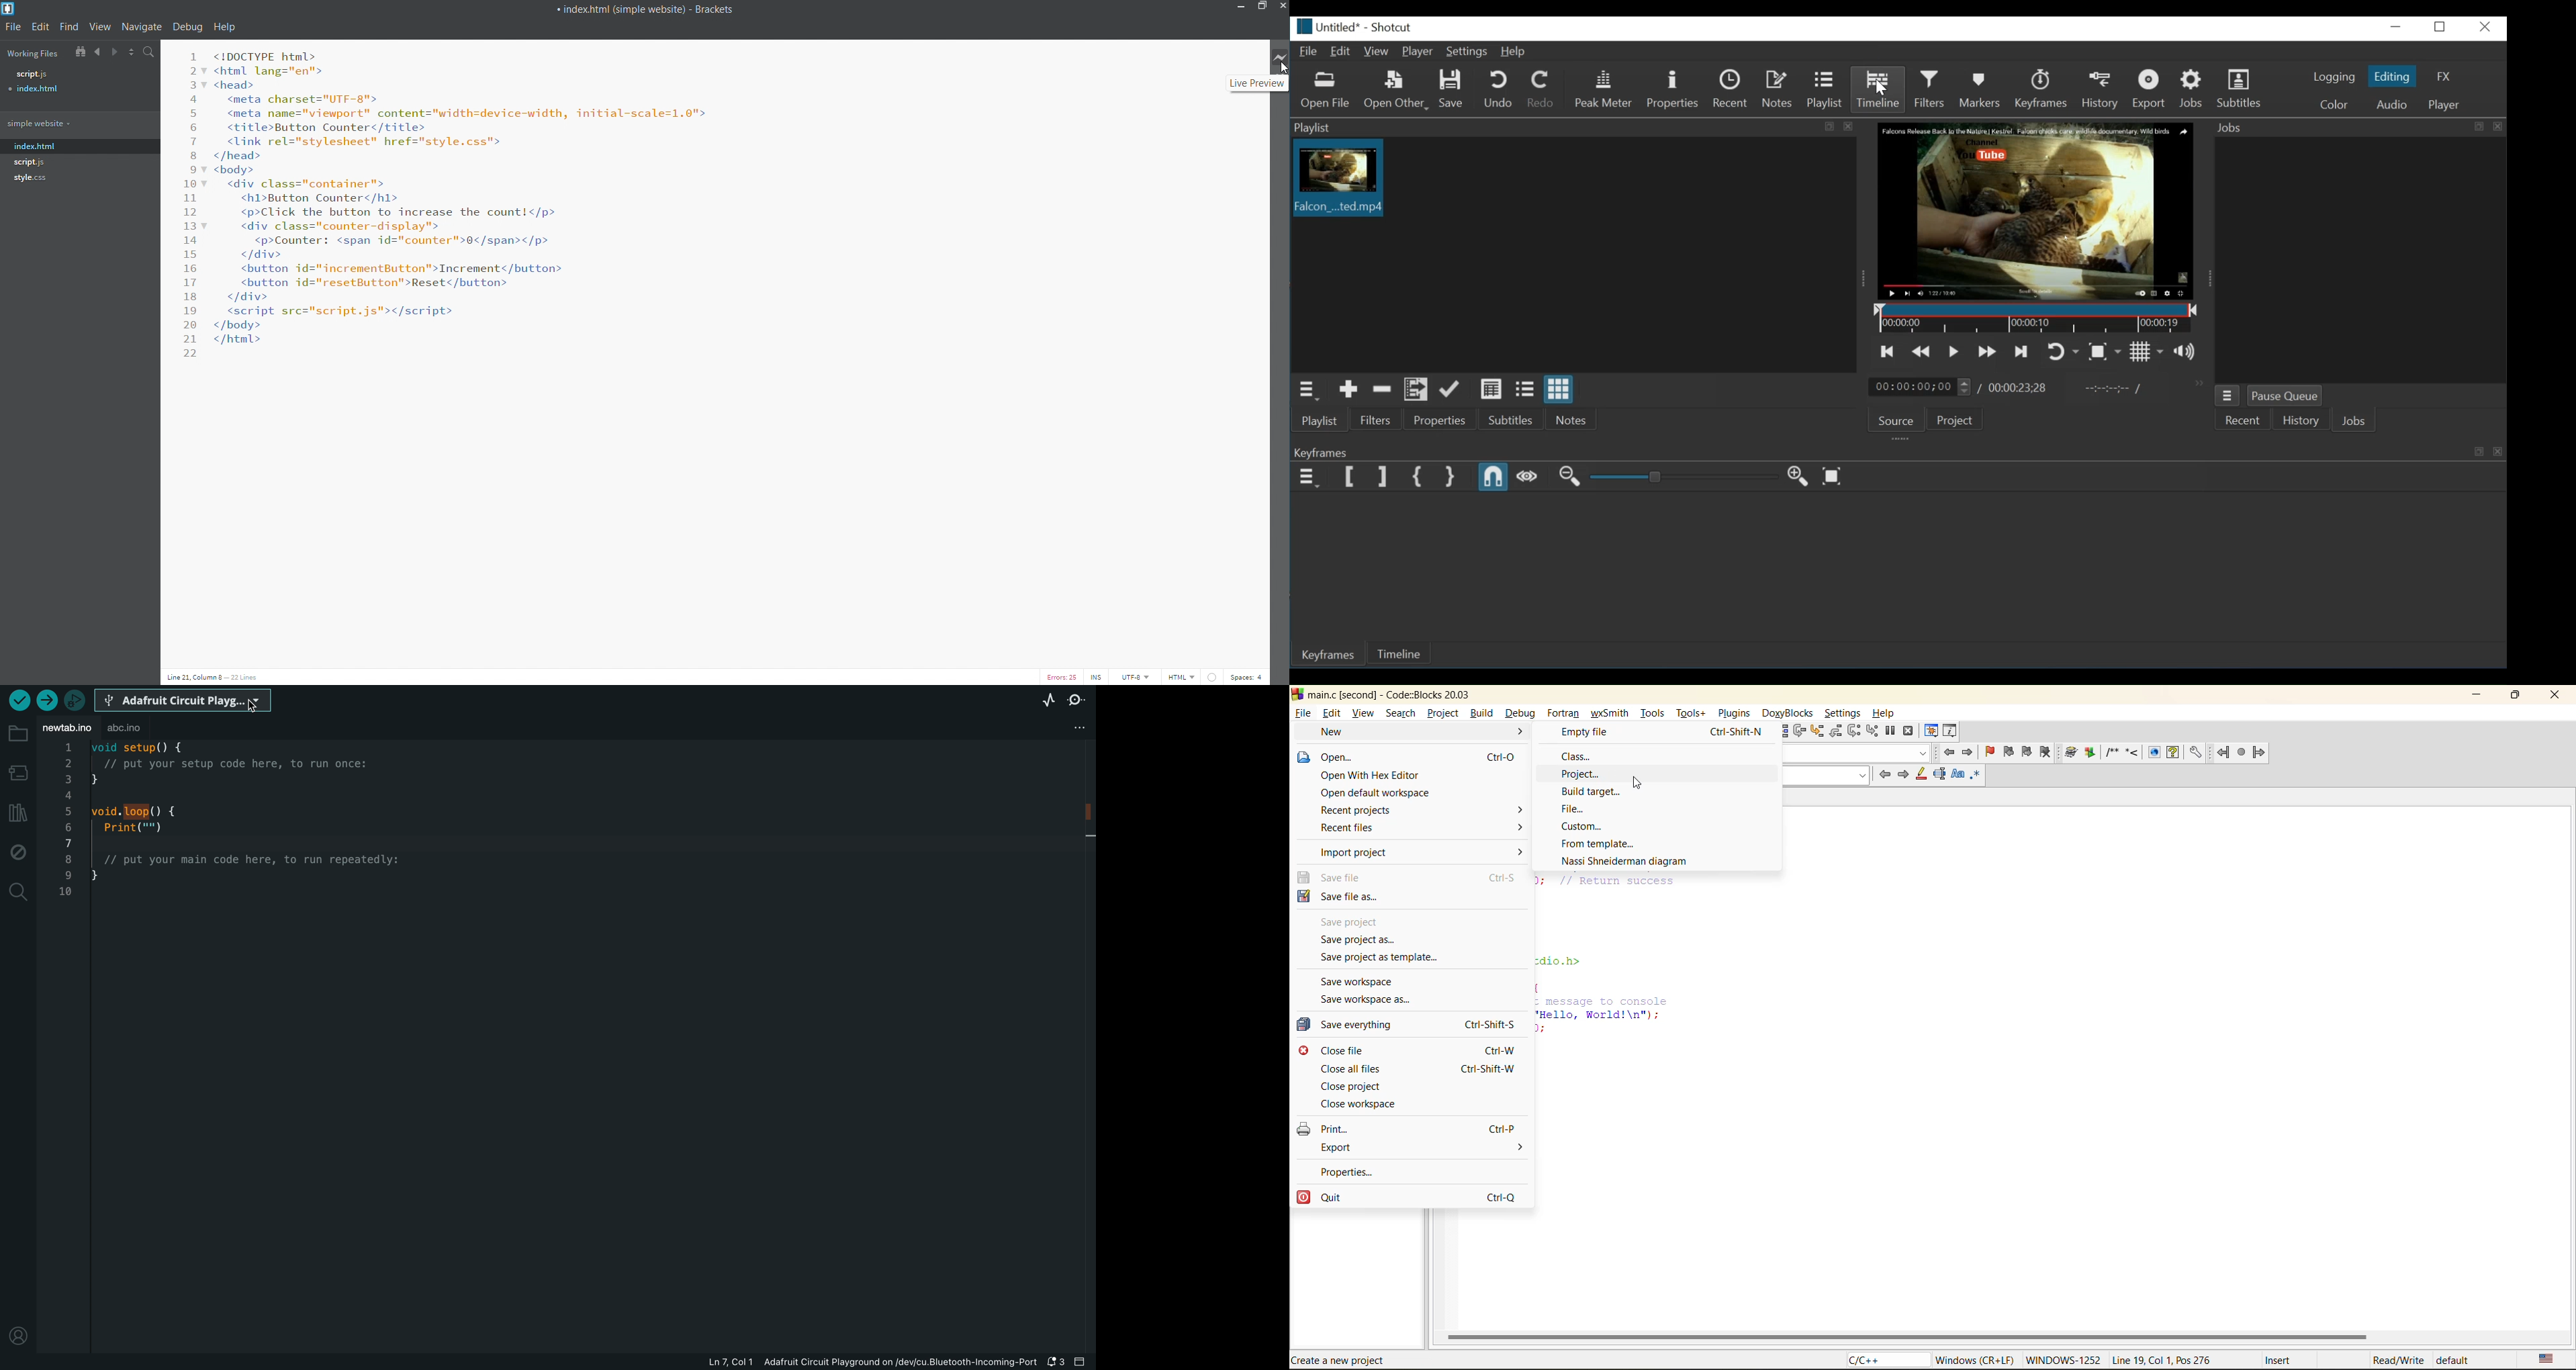 The height and width of the screenshot is (1372, 2576). I want to click on File name, so click(1325, 27).